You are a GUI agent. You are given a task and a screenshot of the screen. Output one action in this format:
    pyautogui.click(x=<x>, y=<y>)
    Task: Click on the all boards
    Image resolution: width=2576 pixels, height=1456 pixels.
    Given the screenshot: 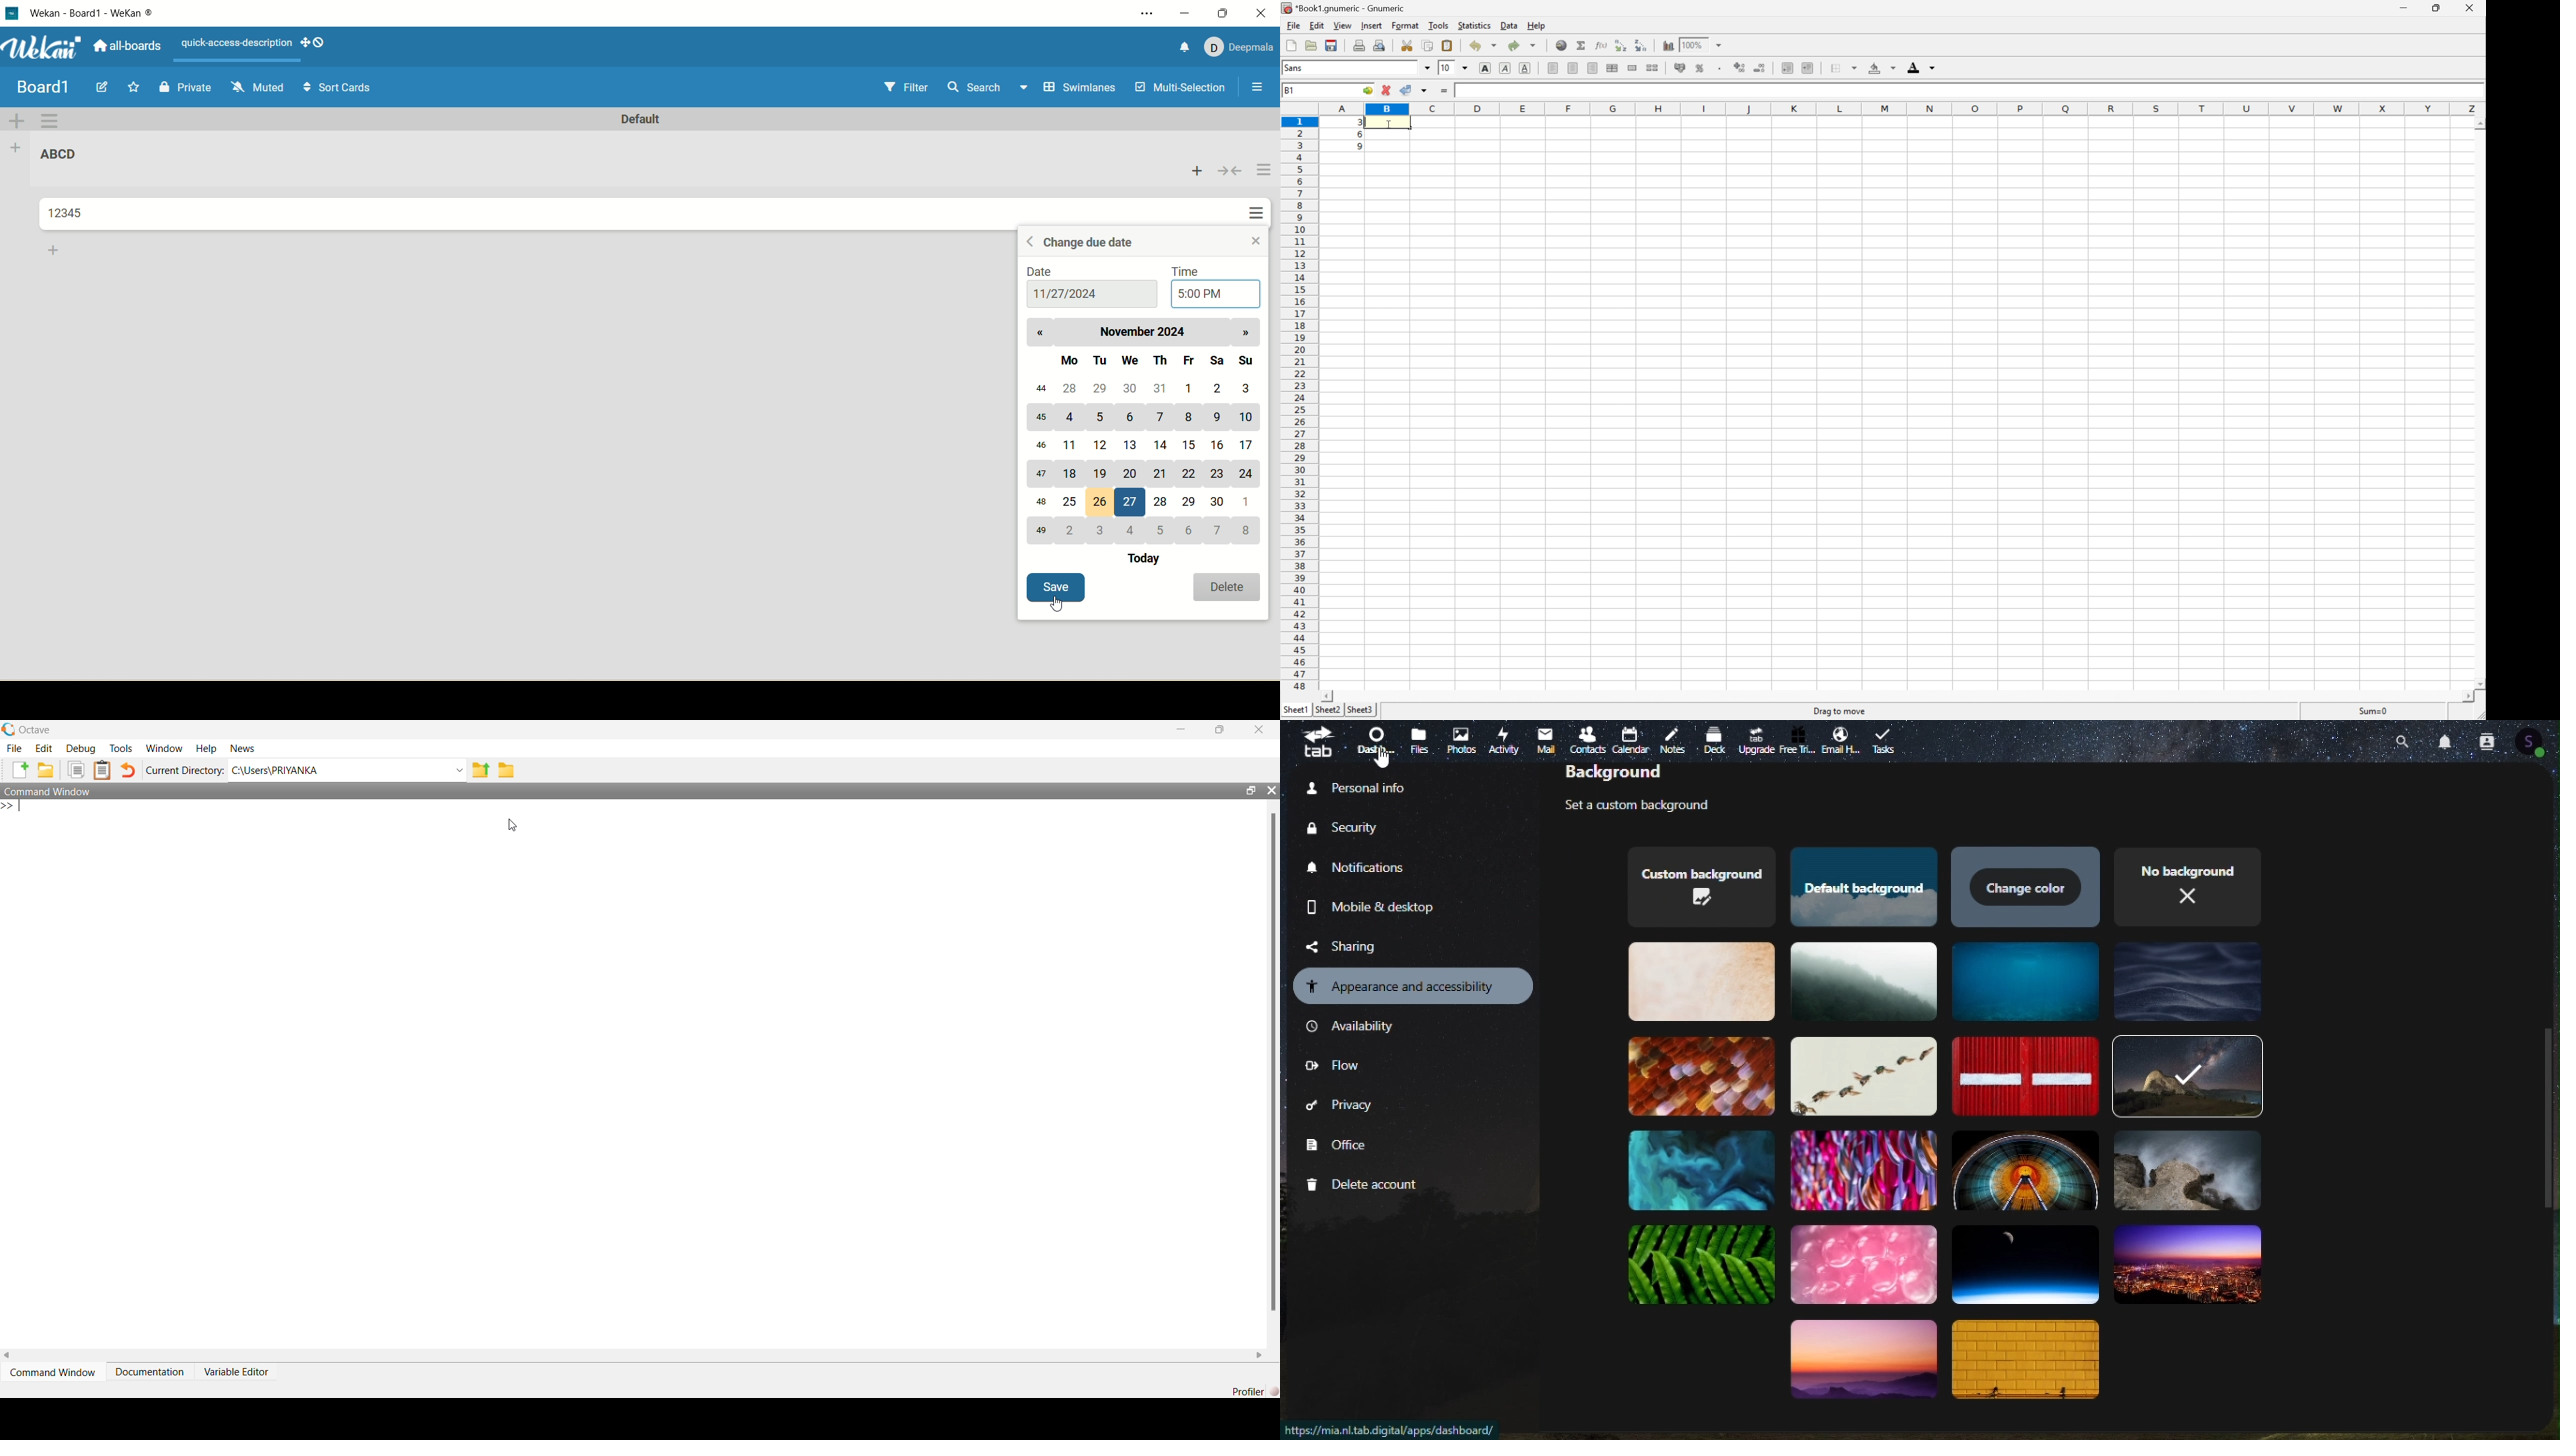 What is the action you would take?
    pyautogui.click(x=127, y=44)
    